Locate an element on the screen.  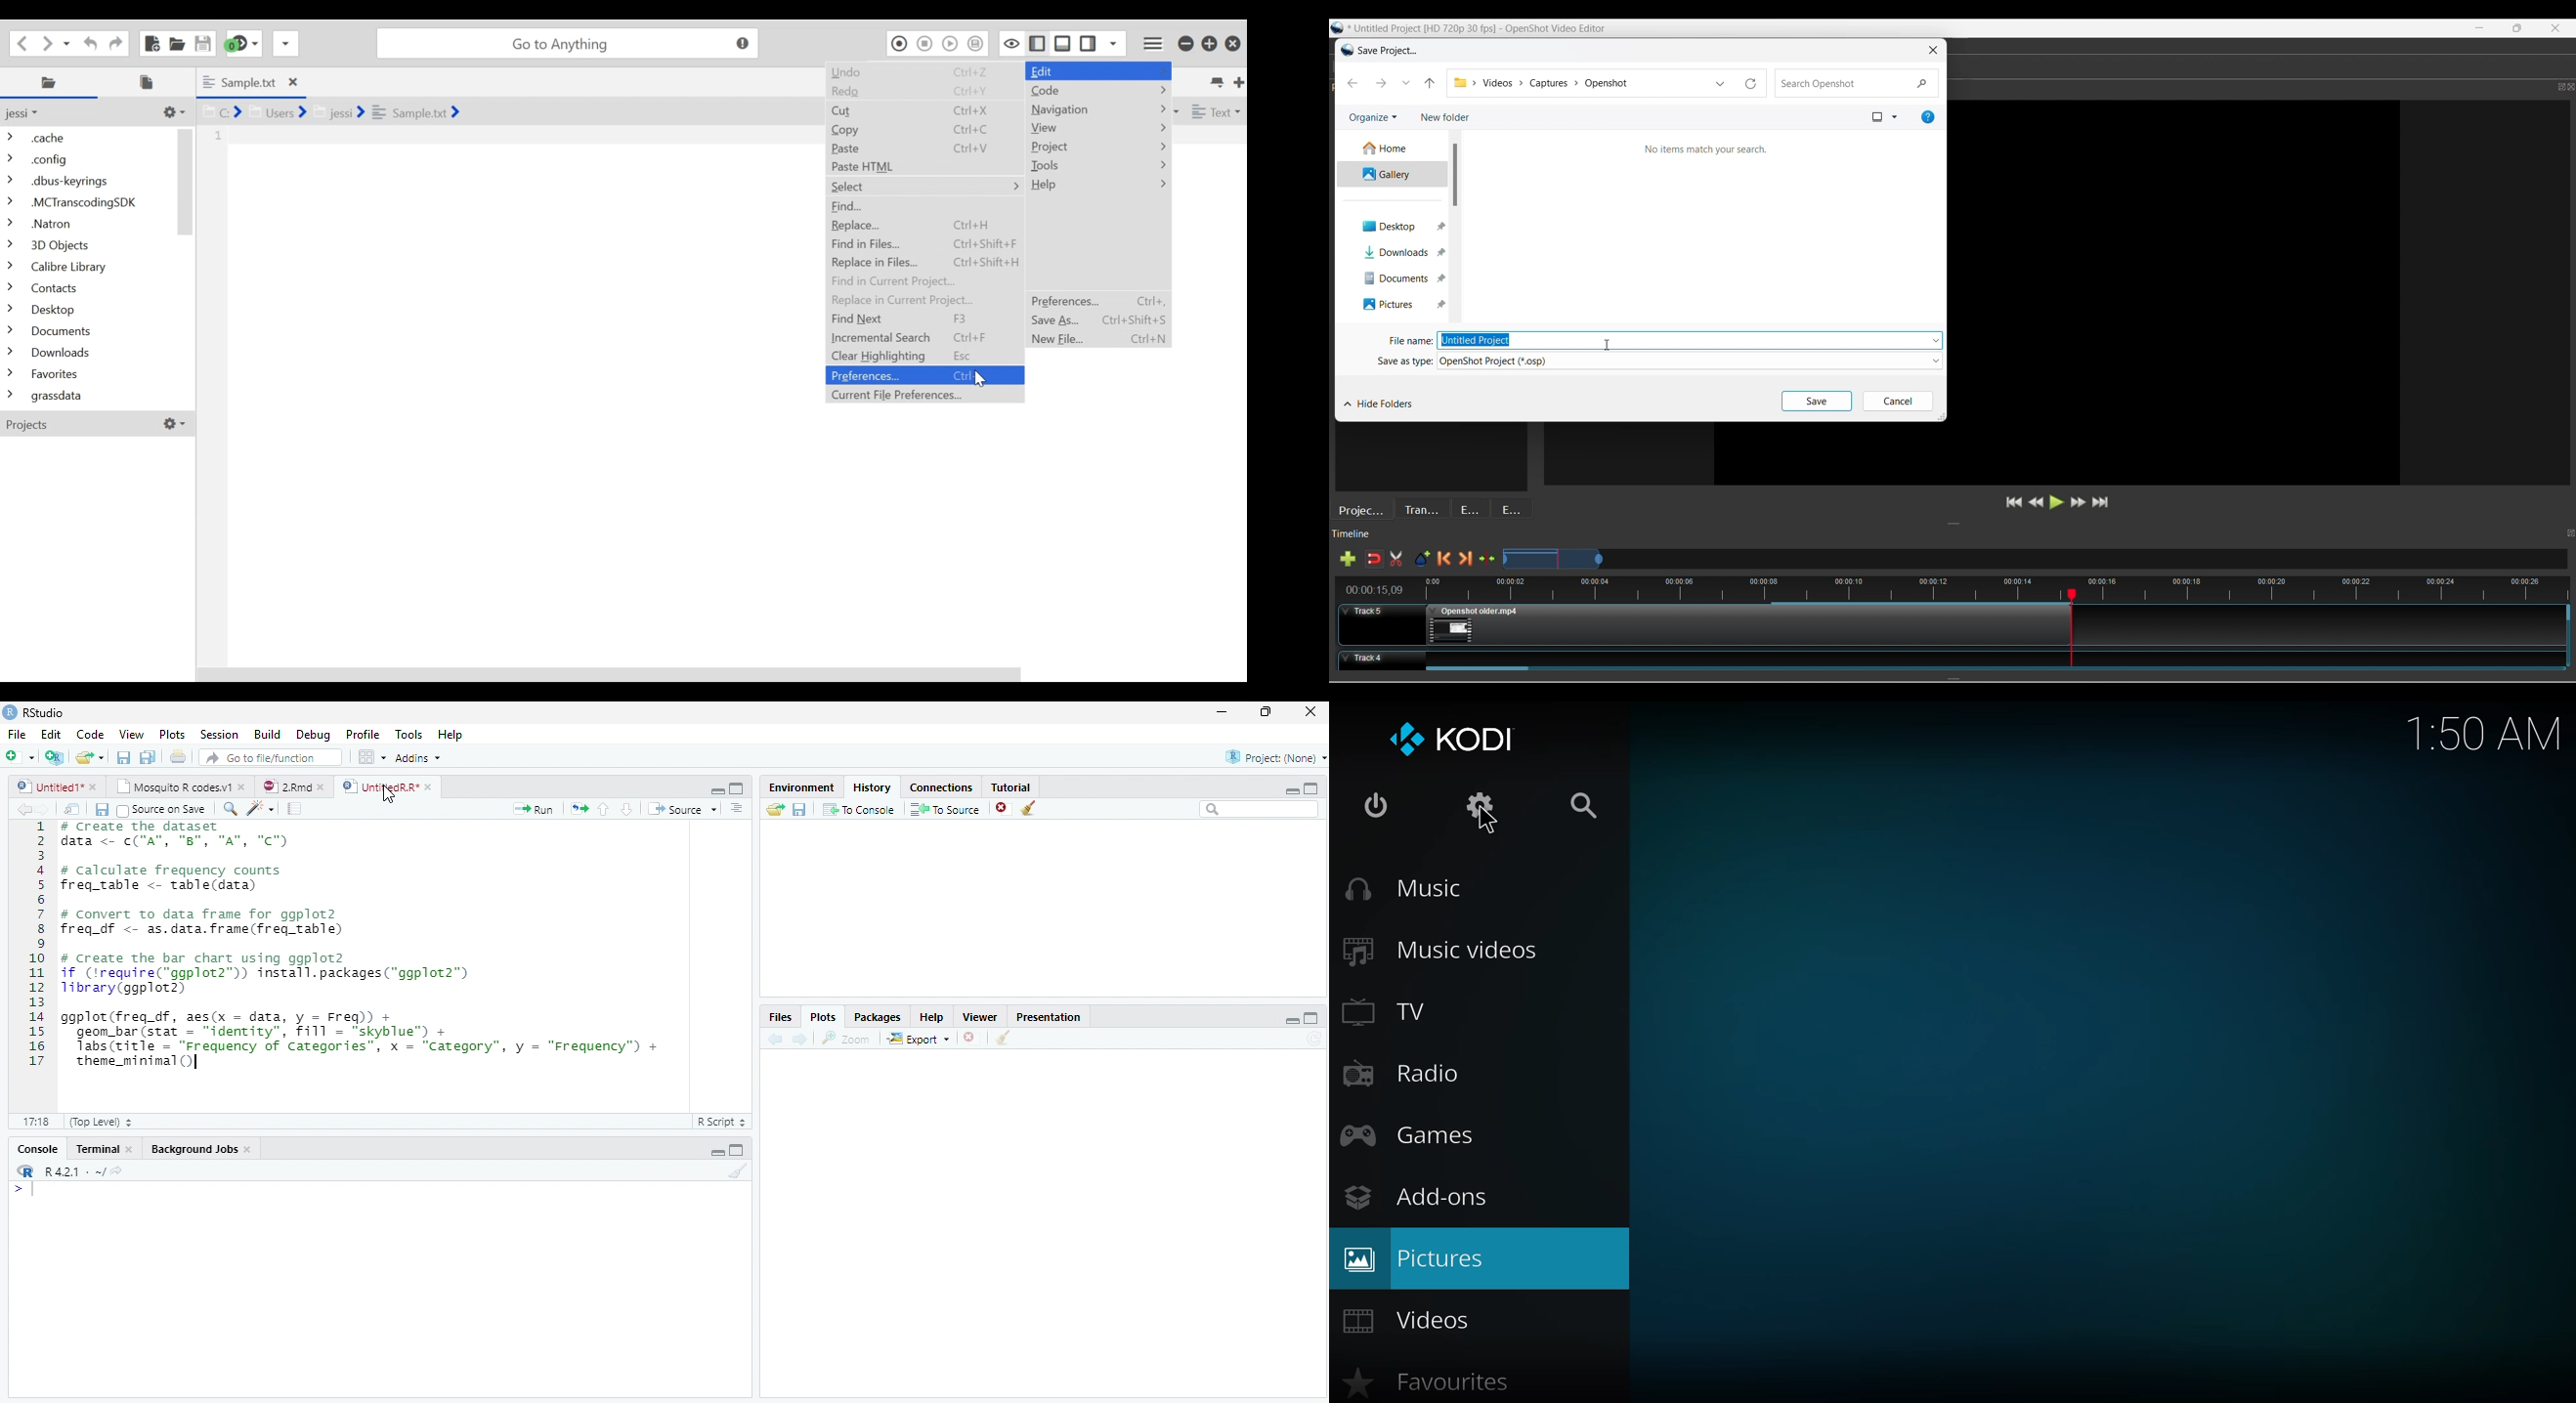
Clear Console is located at coordinates (736, 1172).